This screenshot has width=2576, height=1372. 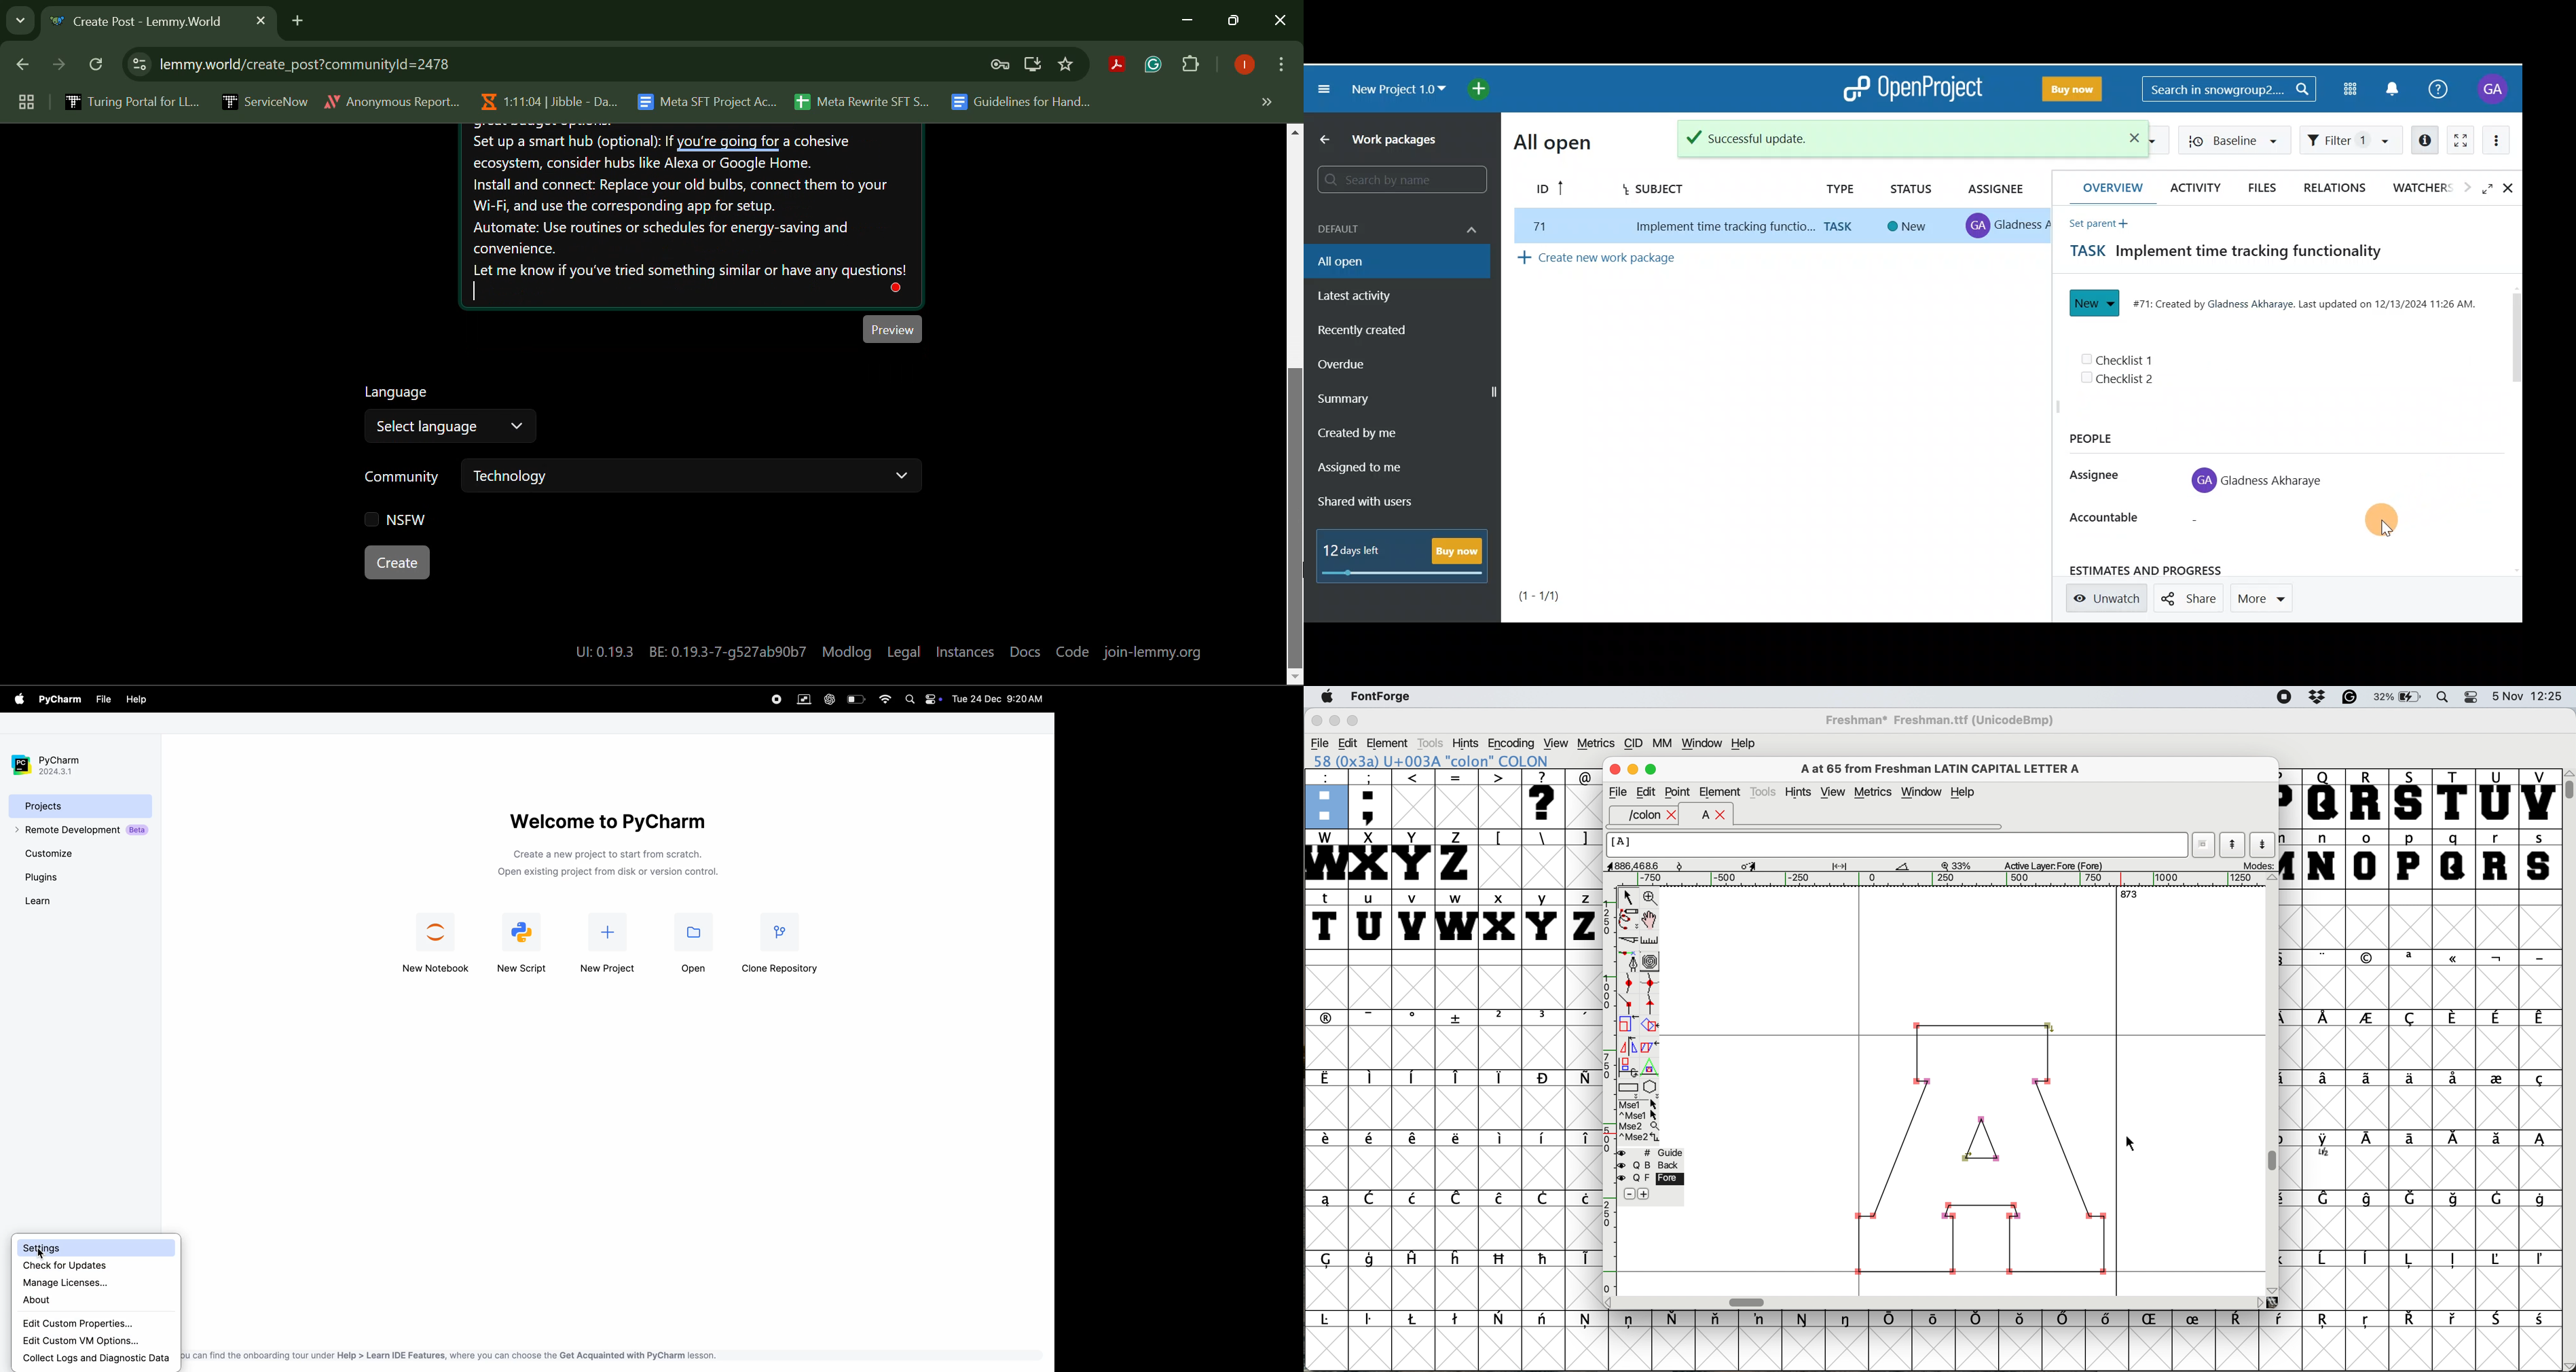 What do you see at coordinates (130, 101) in the screenshot?
I see `Turing Portal for LLM` at bounding box center [130, 101].